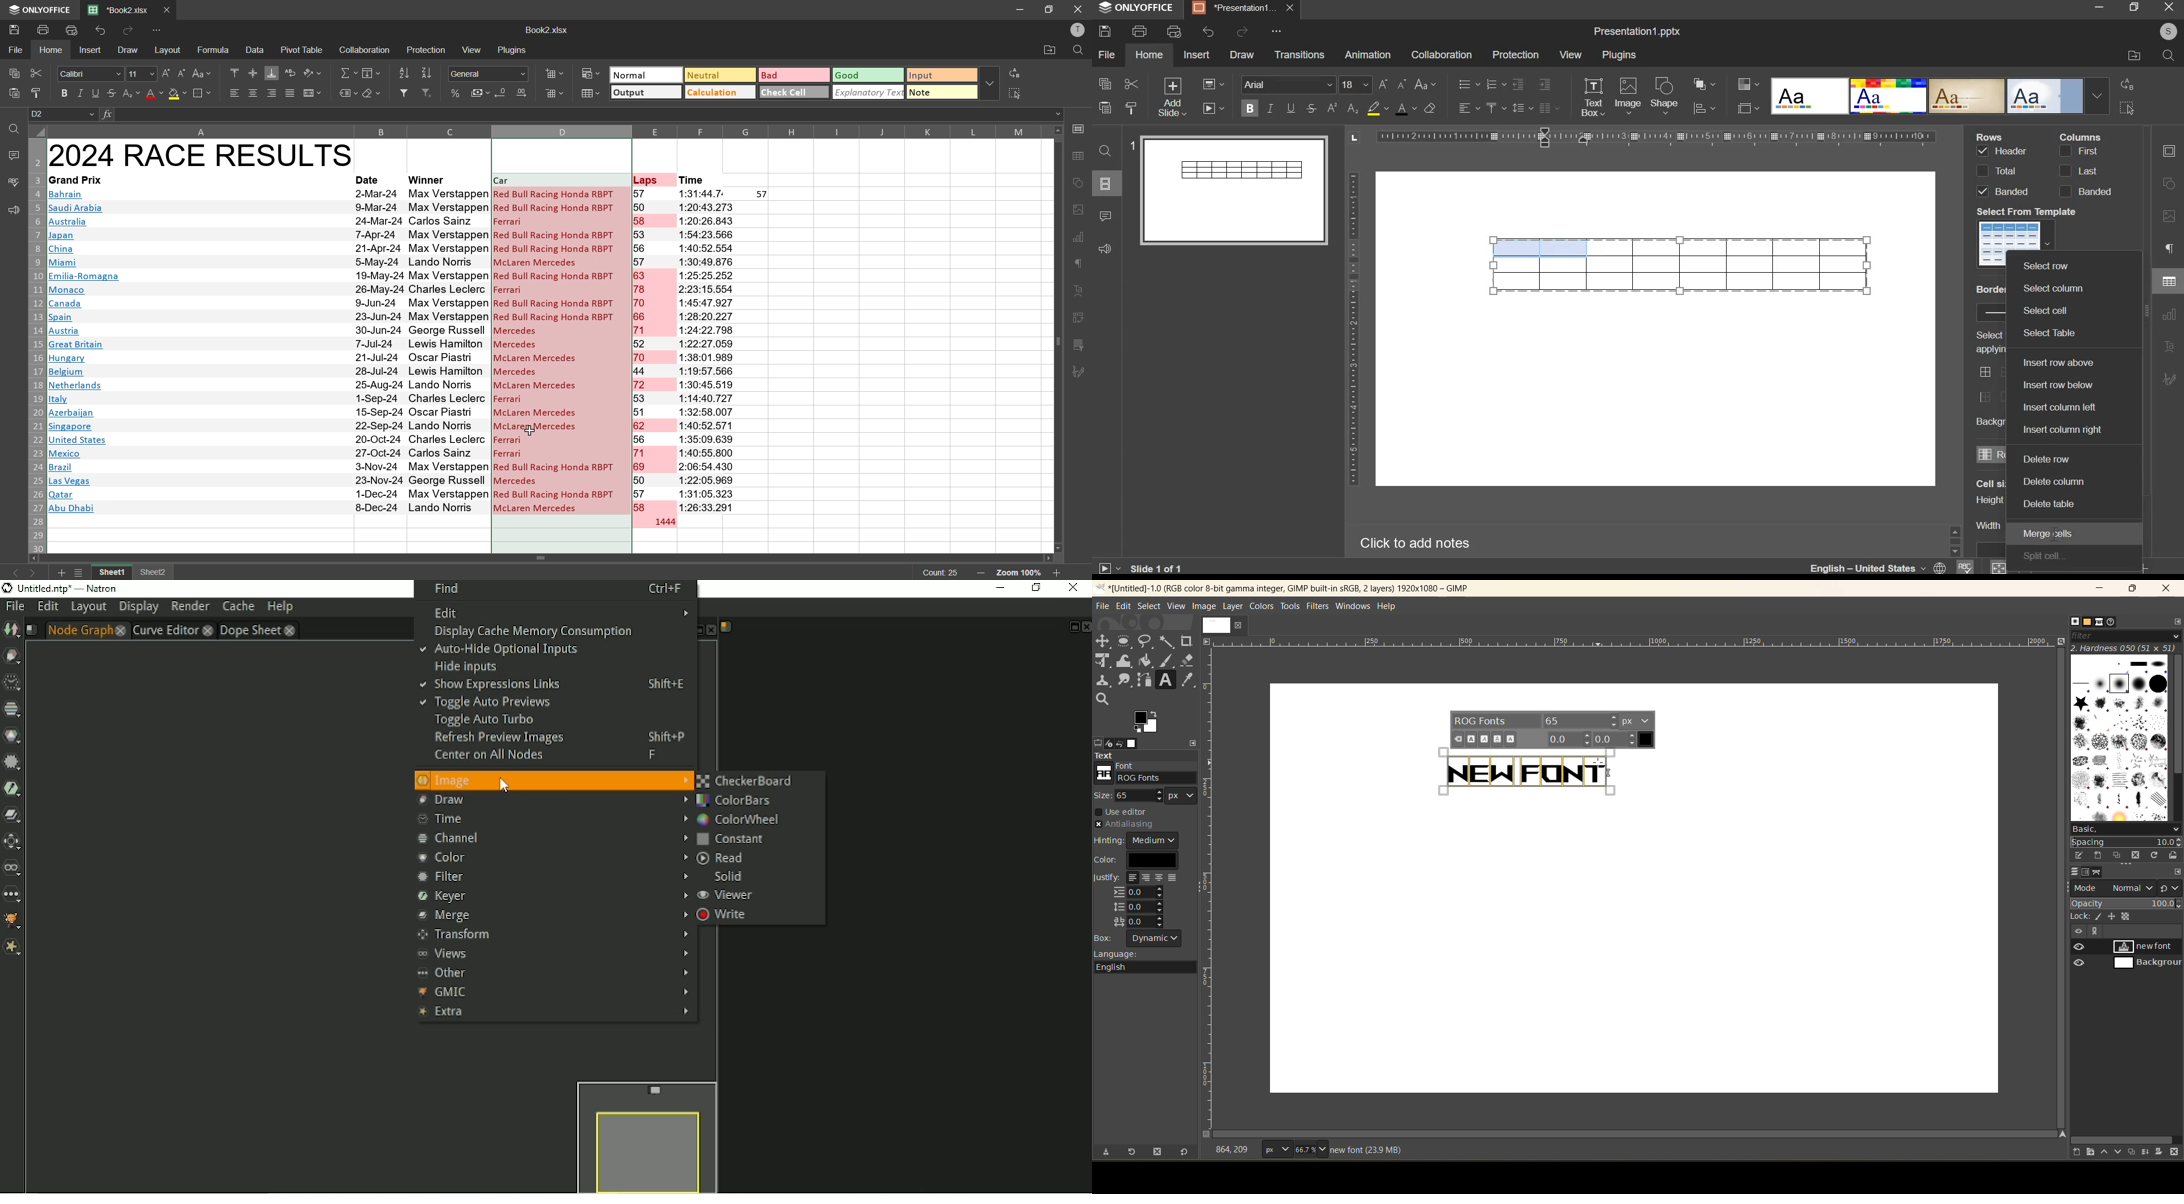  I want to click on paste, so click(1105, 106).